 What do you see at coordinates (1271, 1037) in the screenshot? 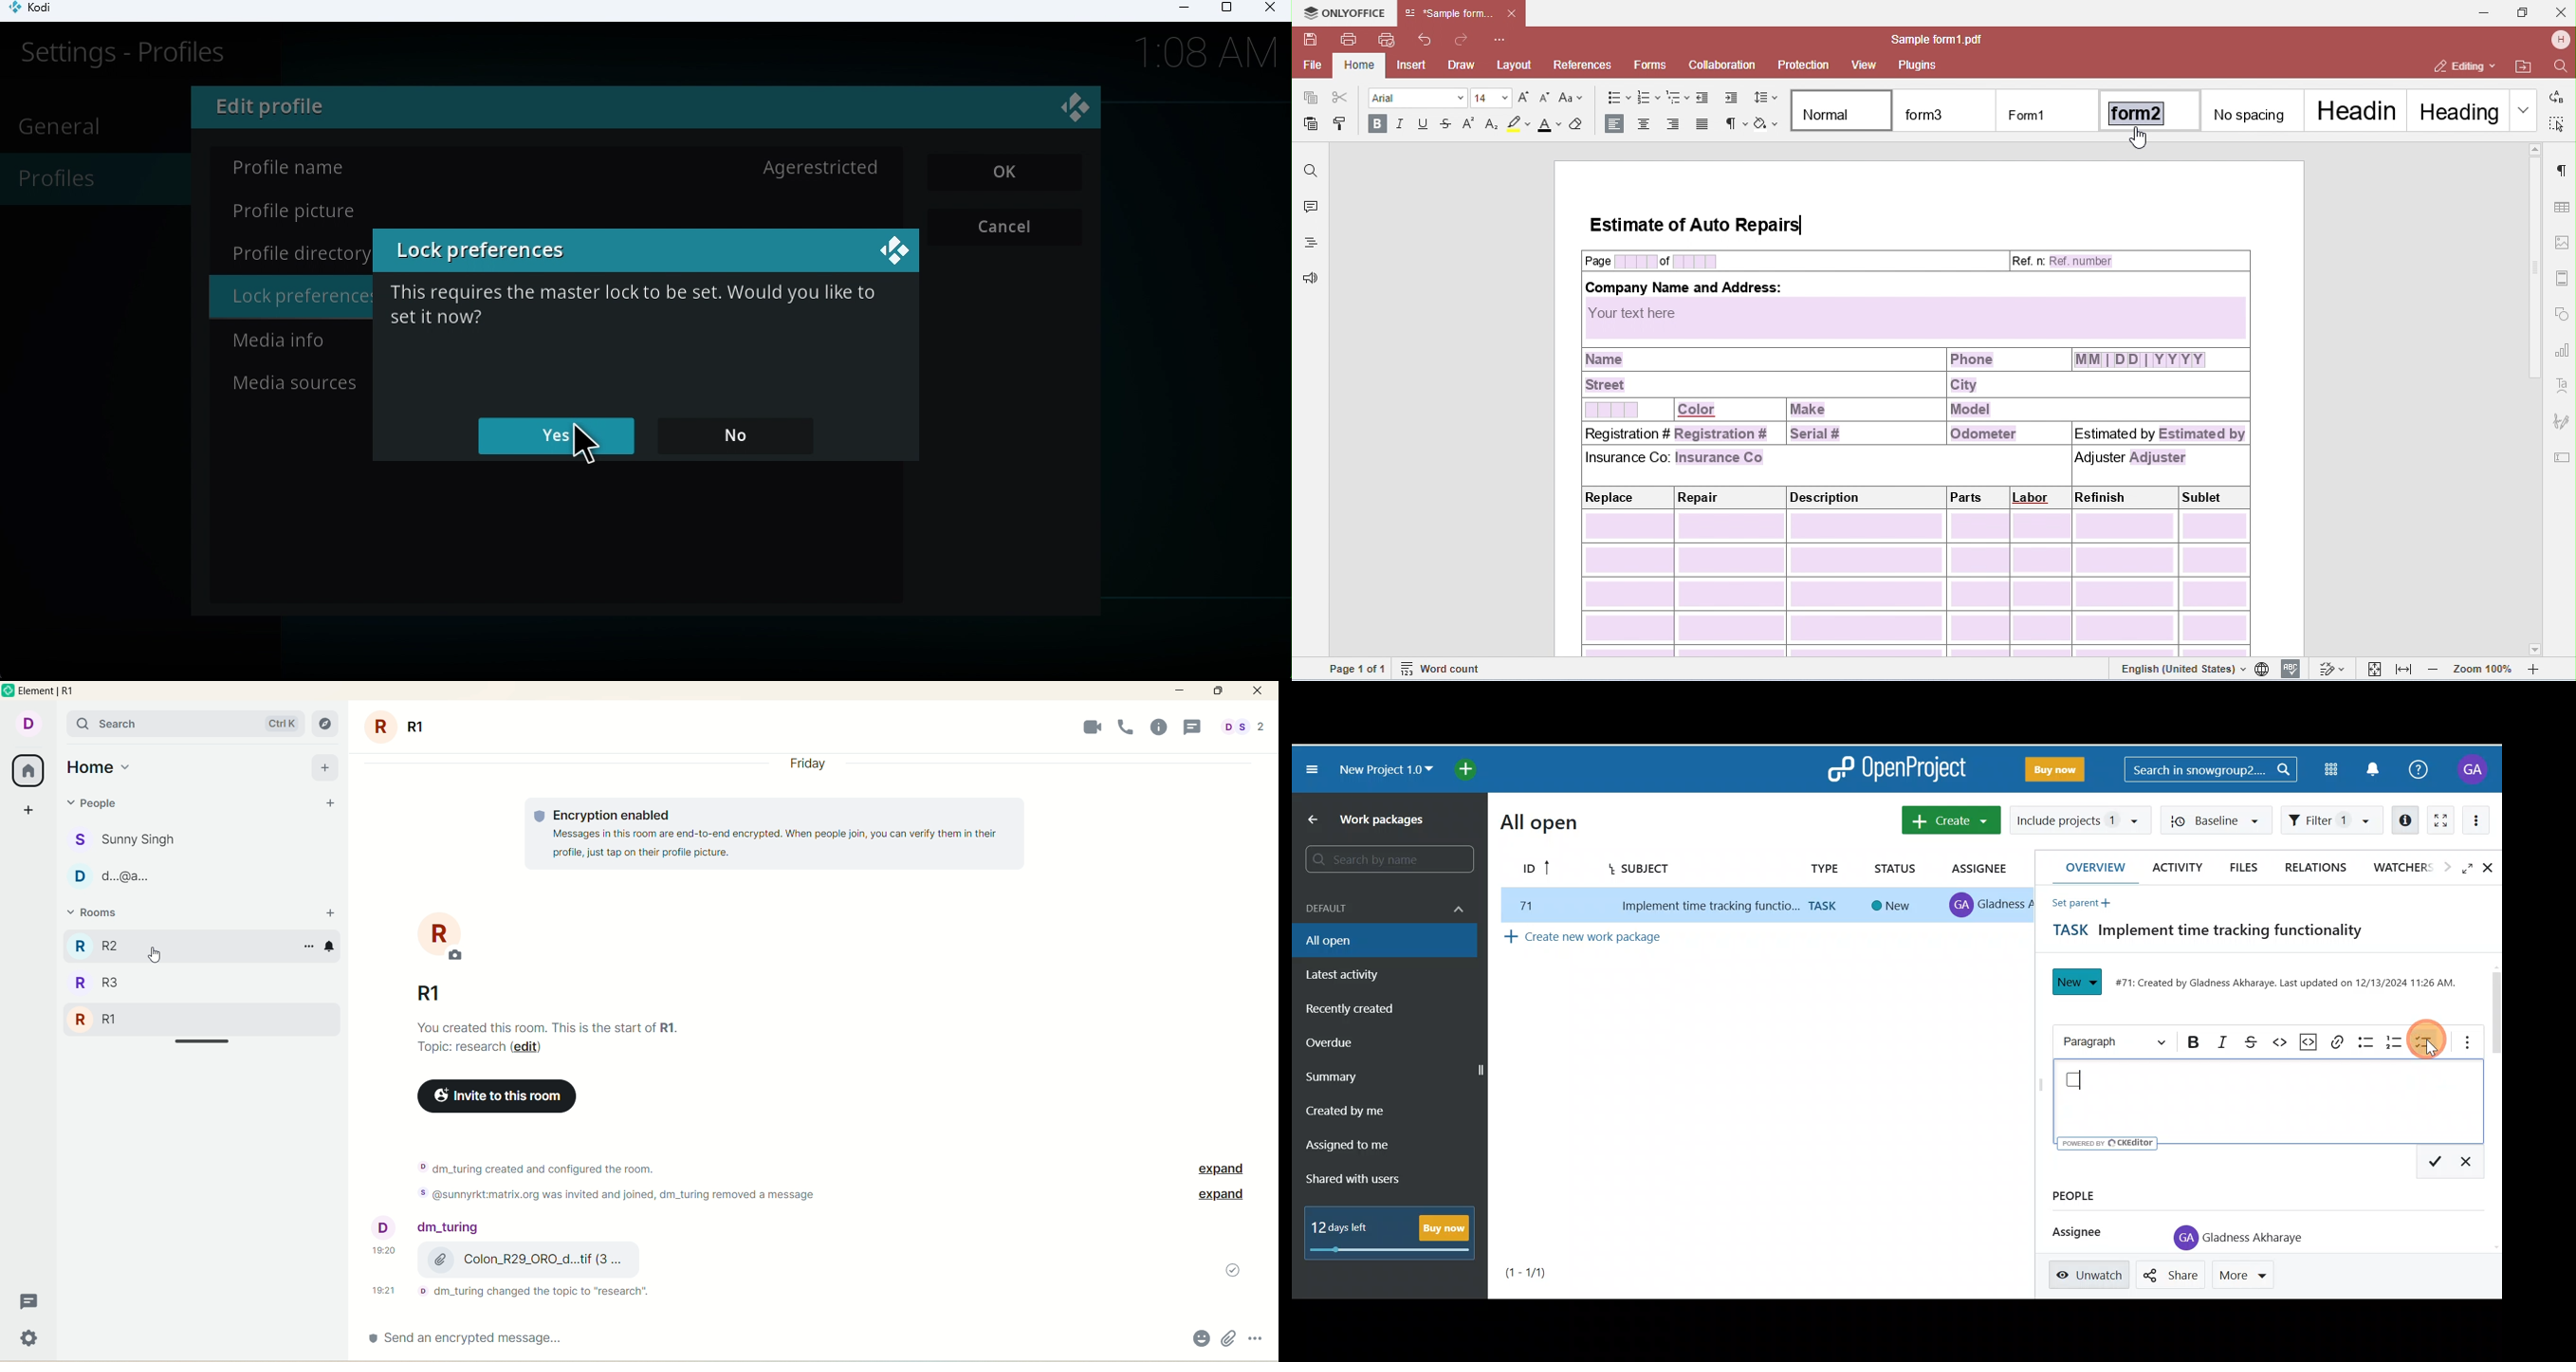
I see `vertical scroll bar` at bounding box center [1271, 1037].